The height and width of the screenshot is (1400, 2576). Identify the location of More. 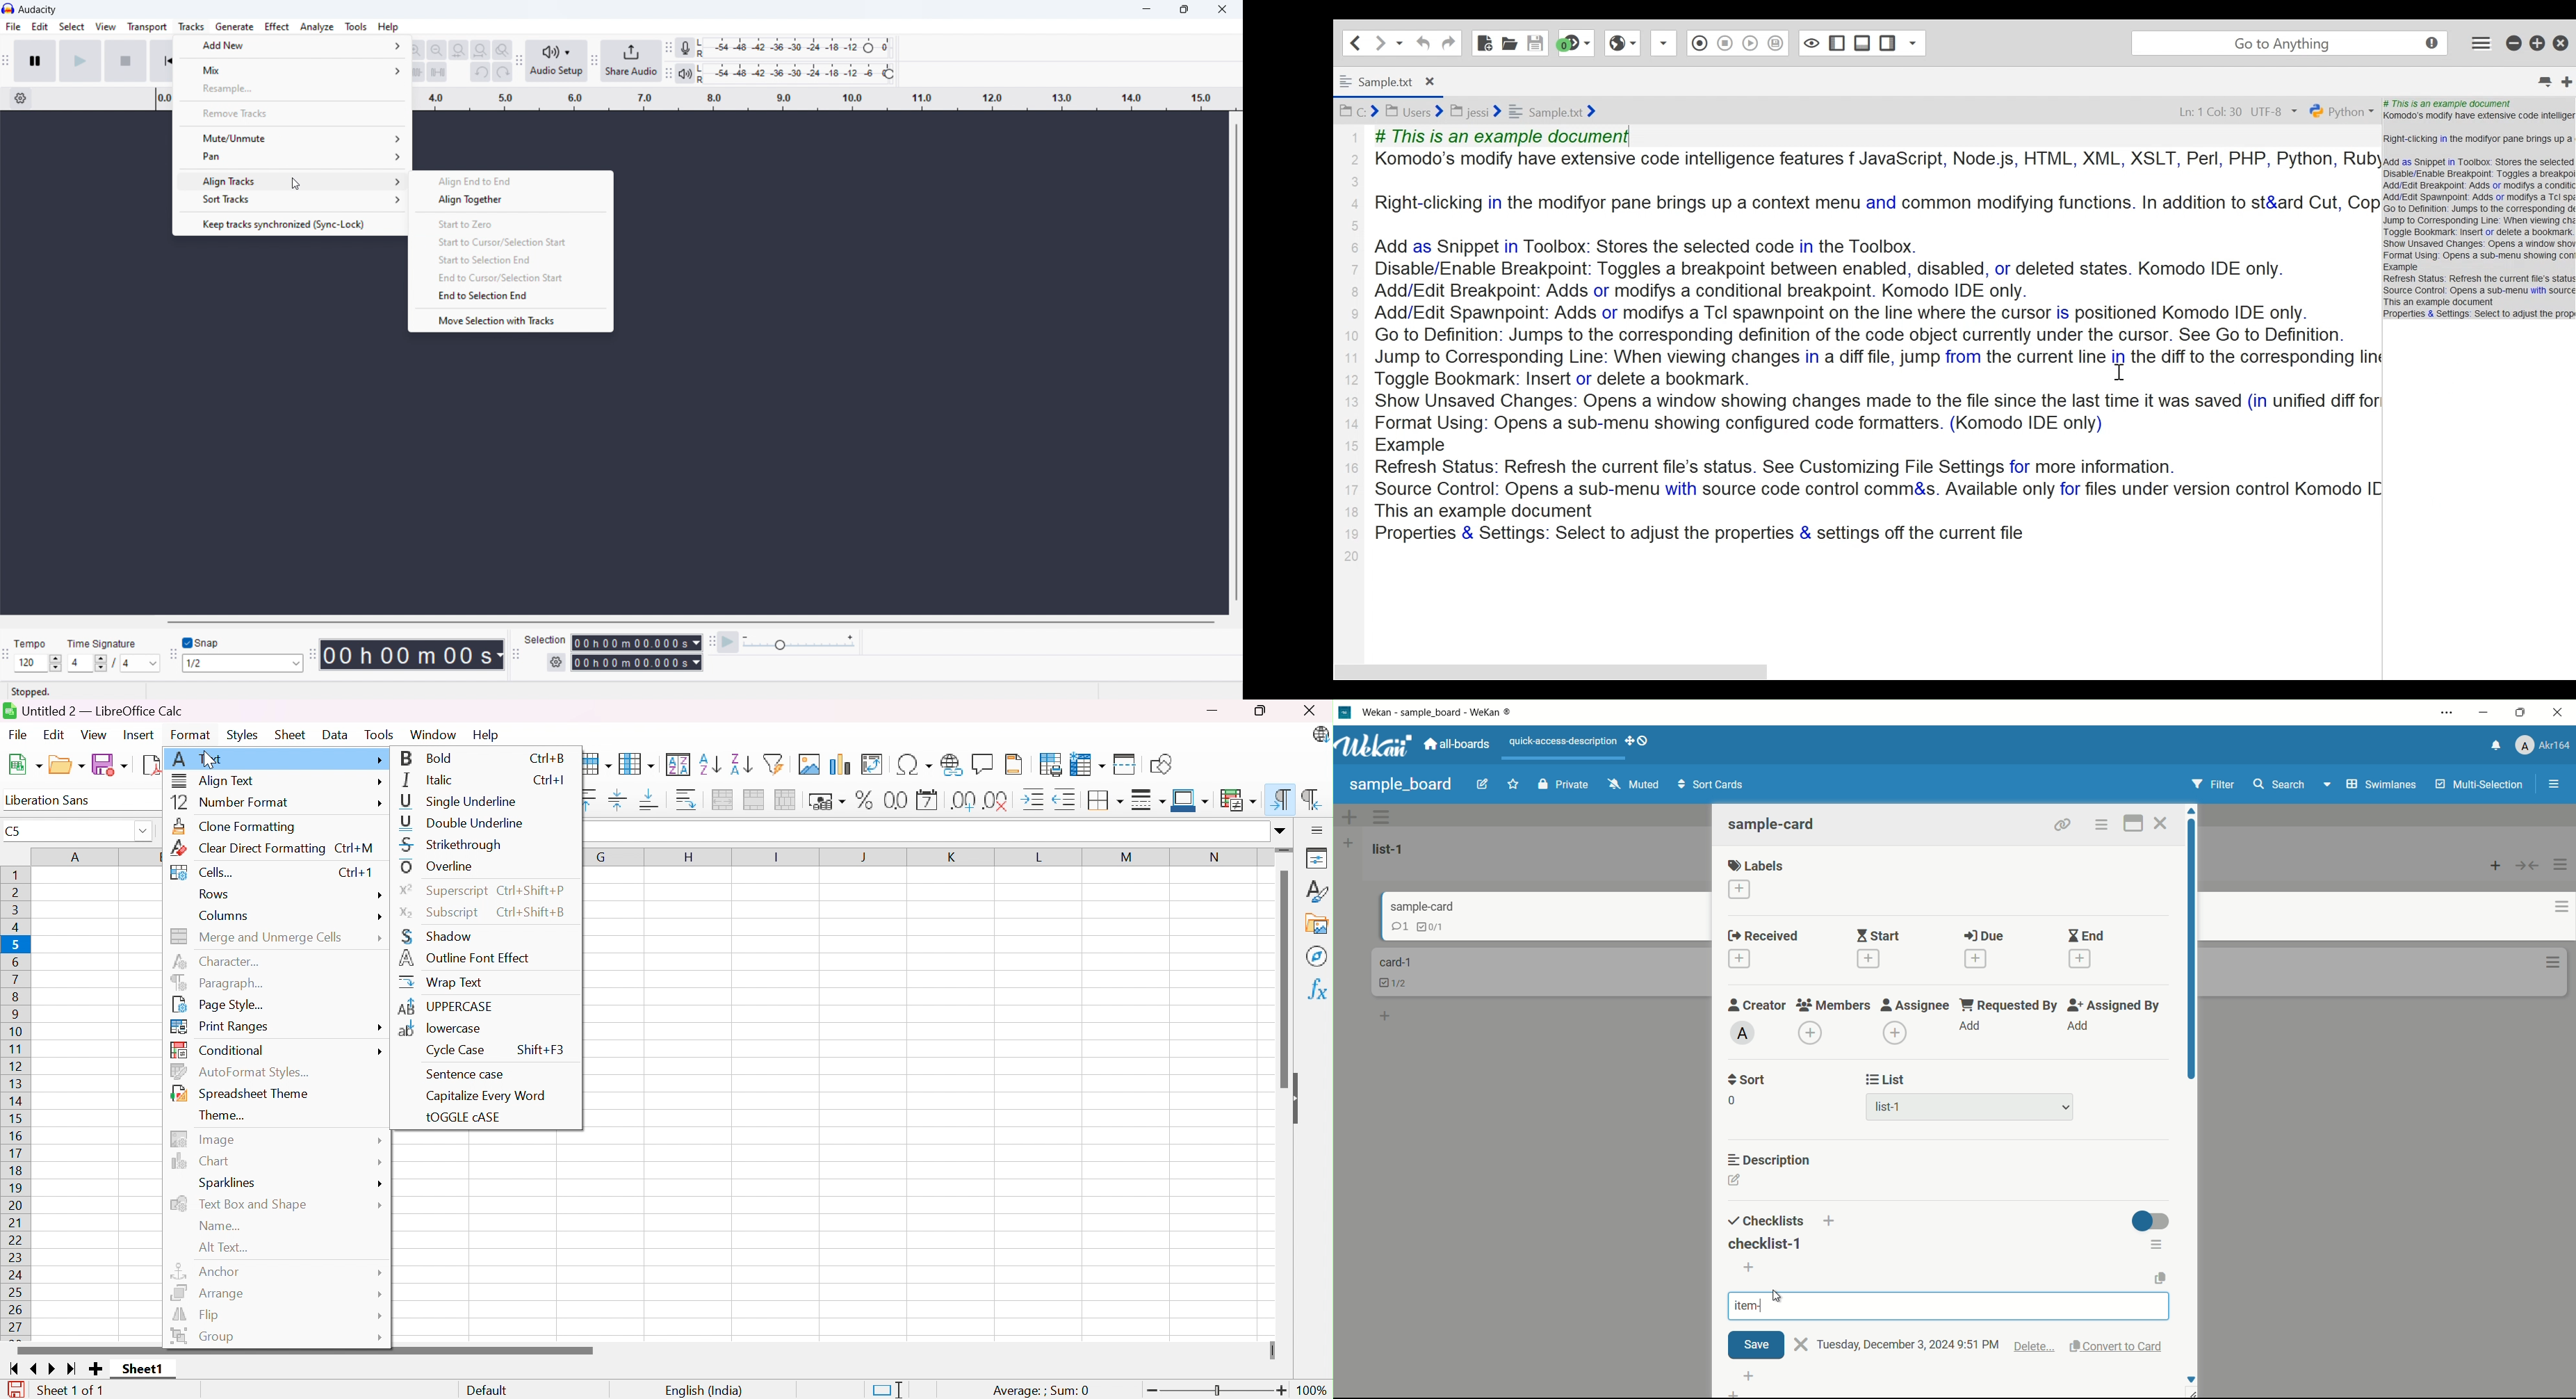
(384, 1337).